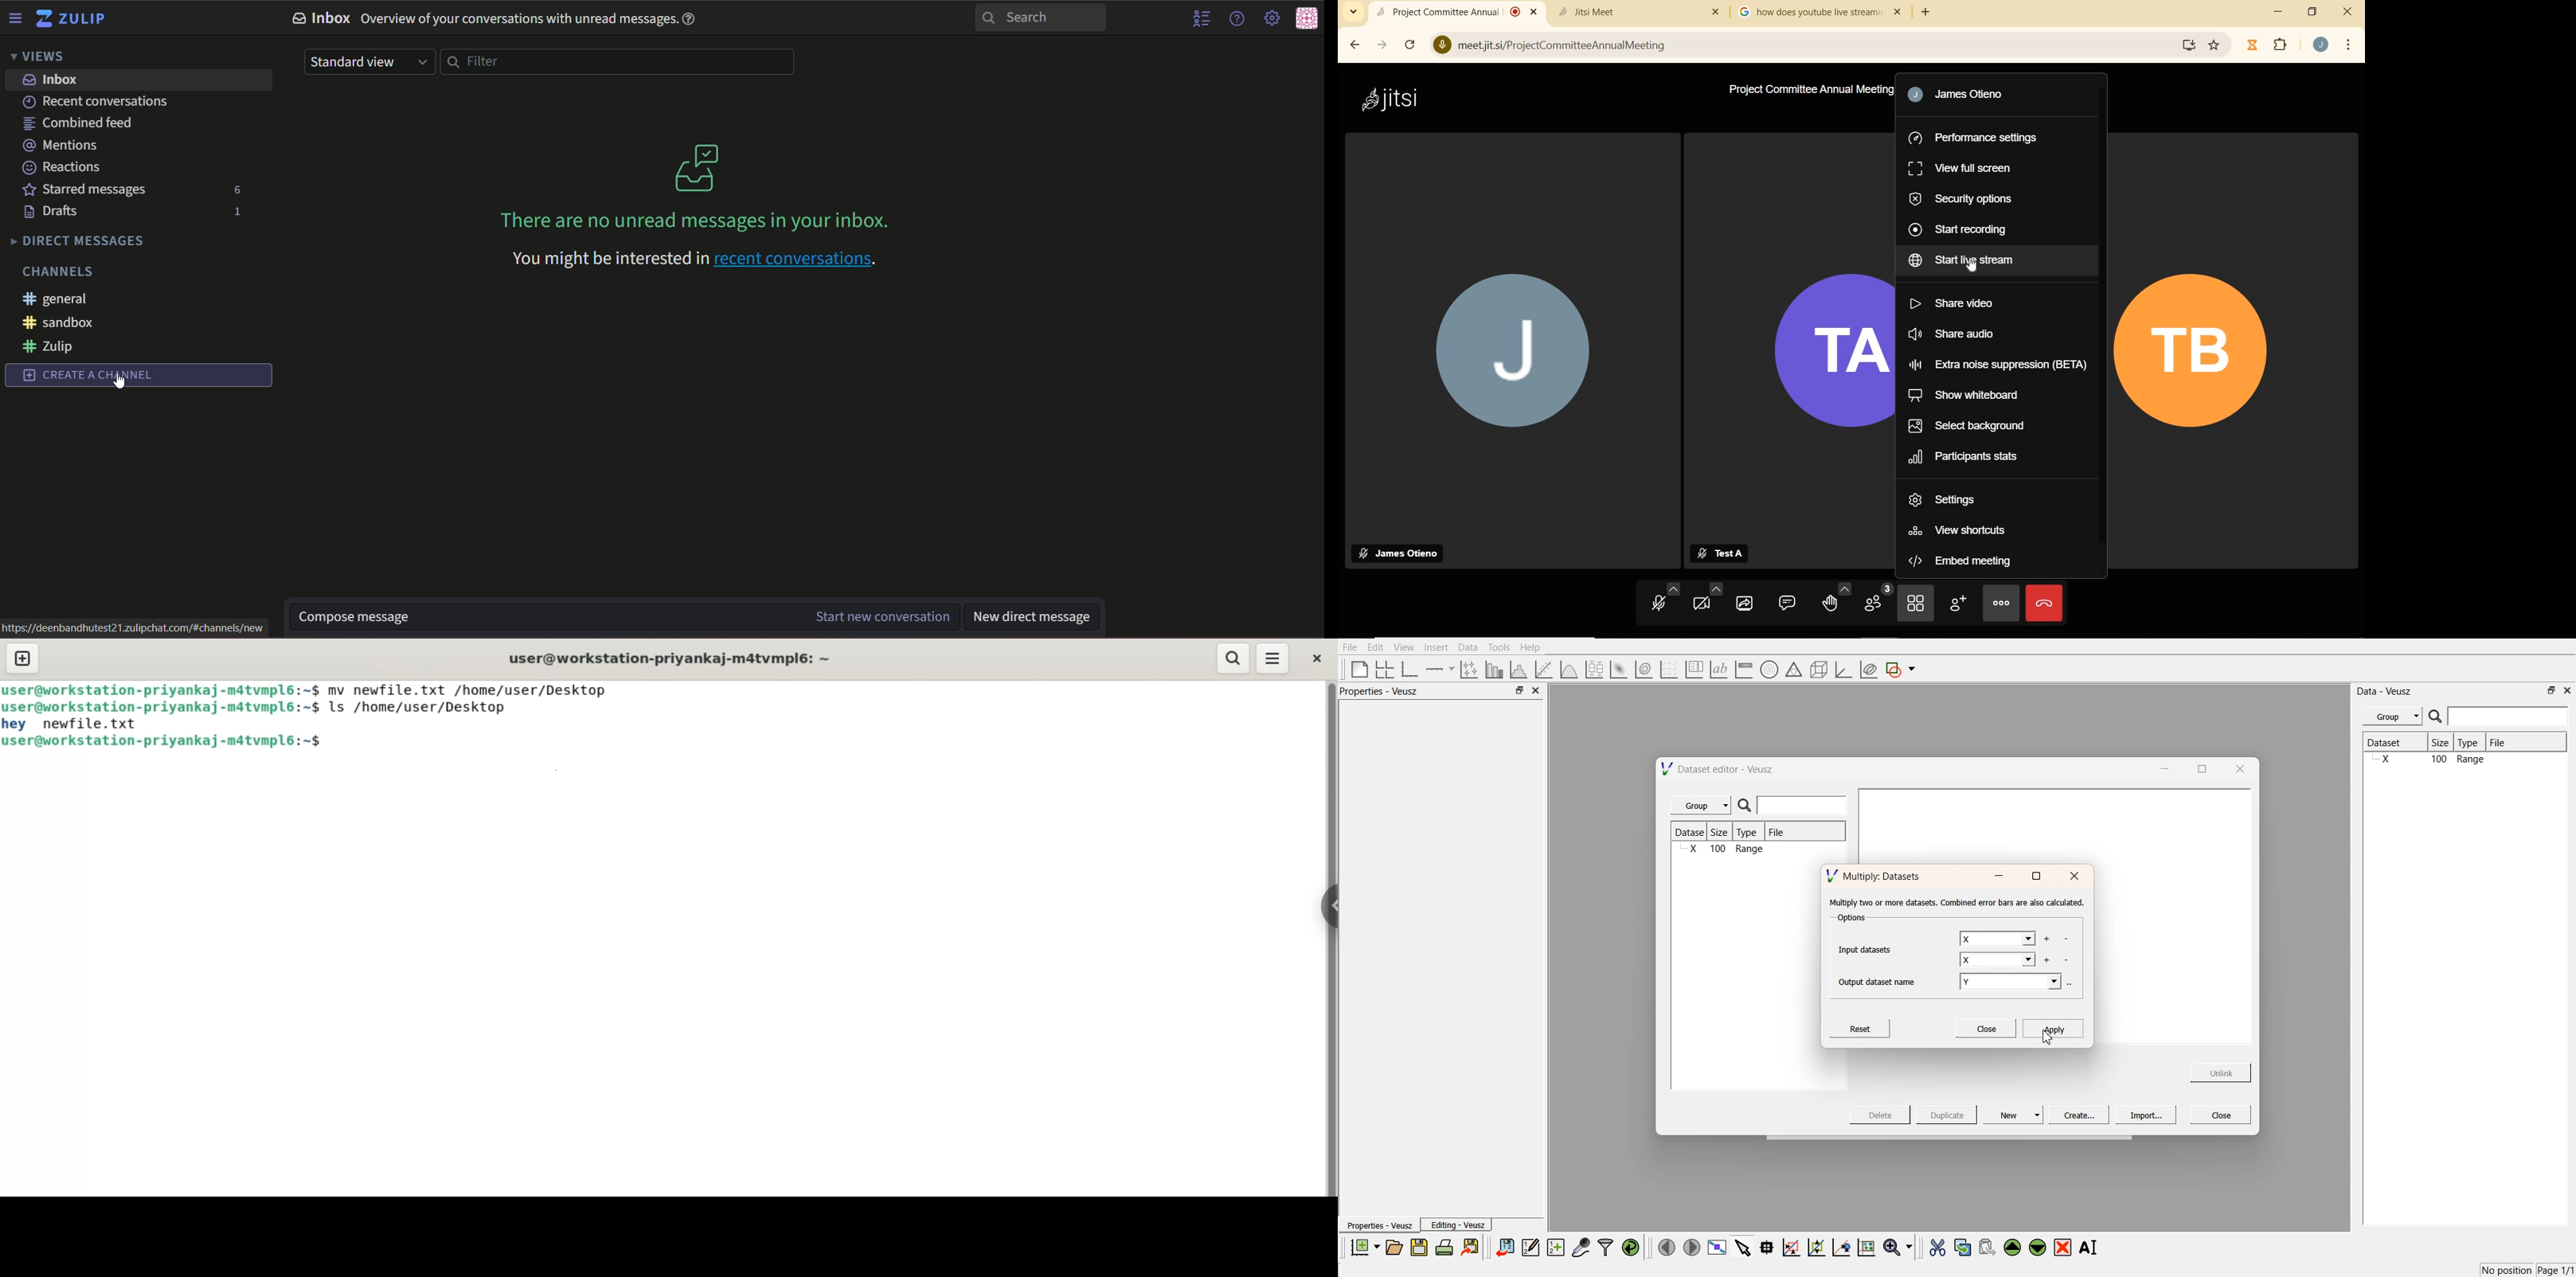 The height and width of the screenshot is (1288, 2576). What do you see at coordinates (1200, 19) in the screenshot?
I see `hide menu` at bounding box center [1200, 19].